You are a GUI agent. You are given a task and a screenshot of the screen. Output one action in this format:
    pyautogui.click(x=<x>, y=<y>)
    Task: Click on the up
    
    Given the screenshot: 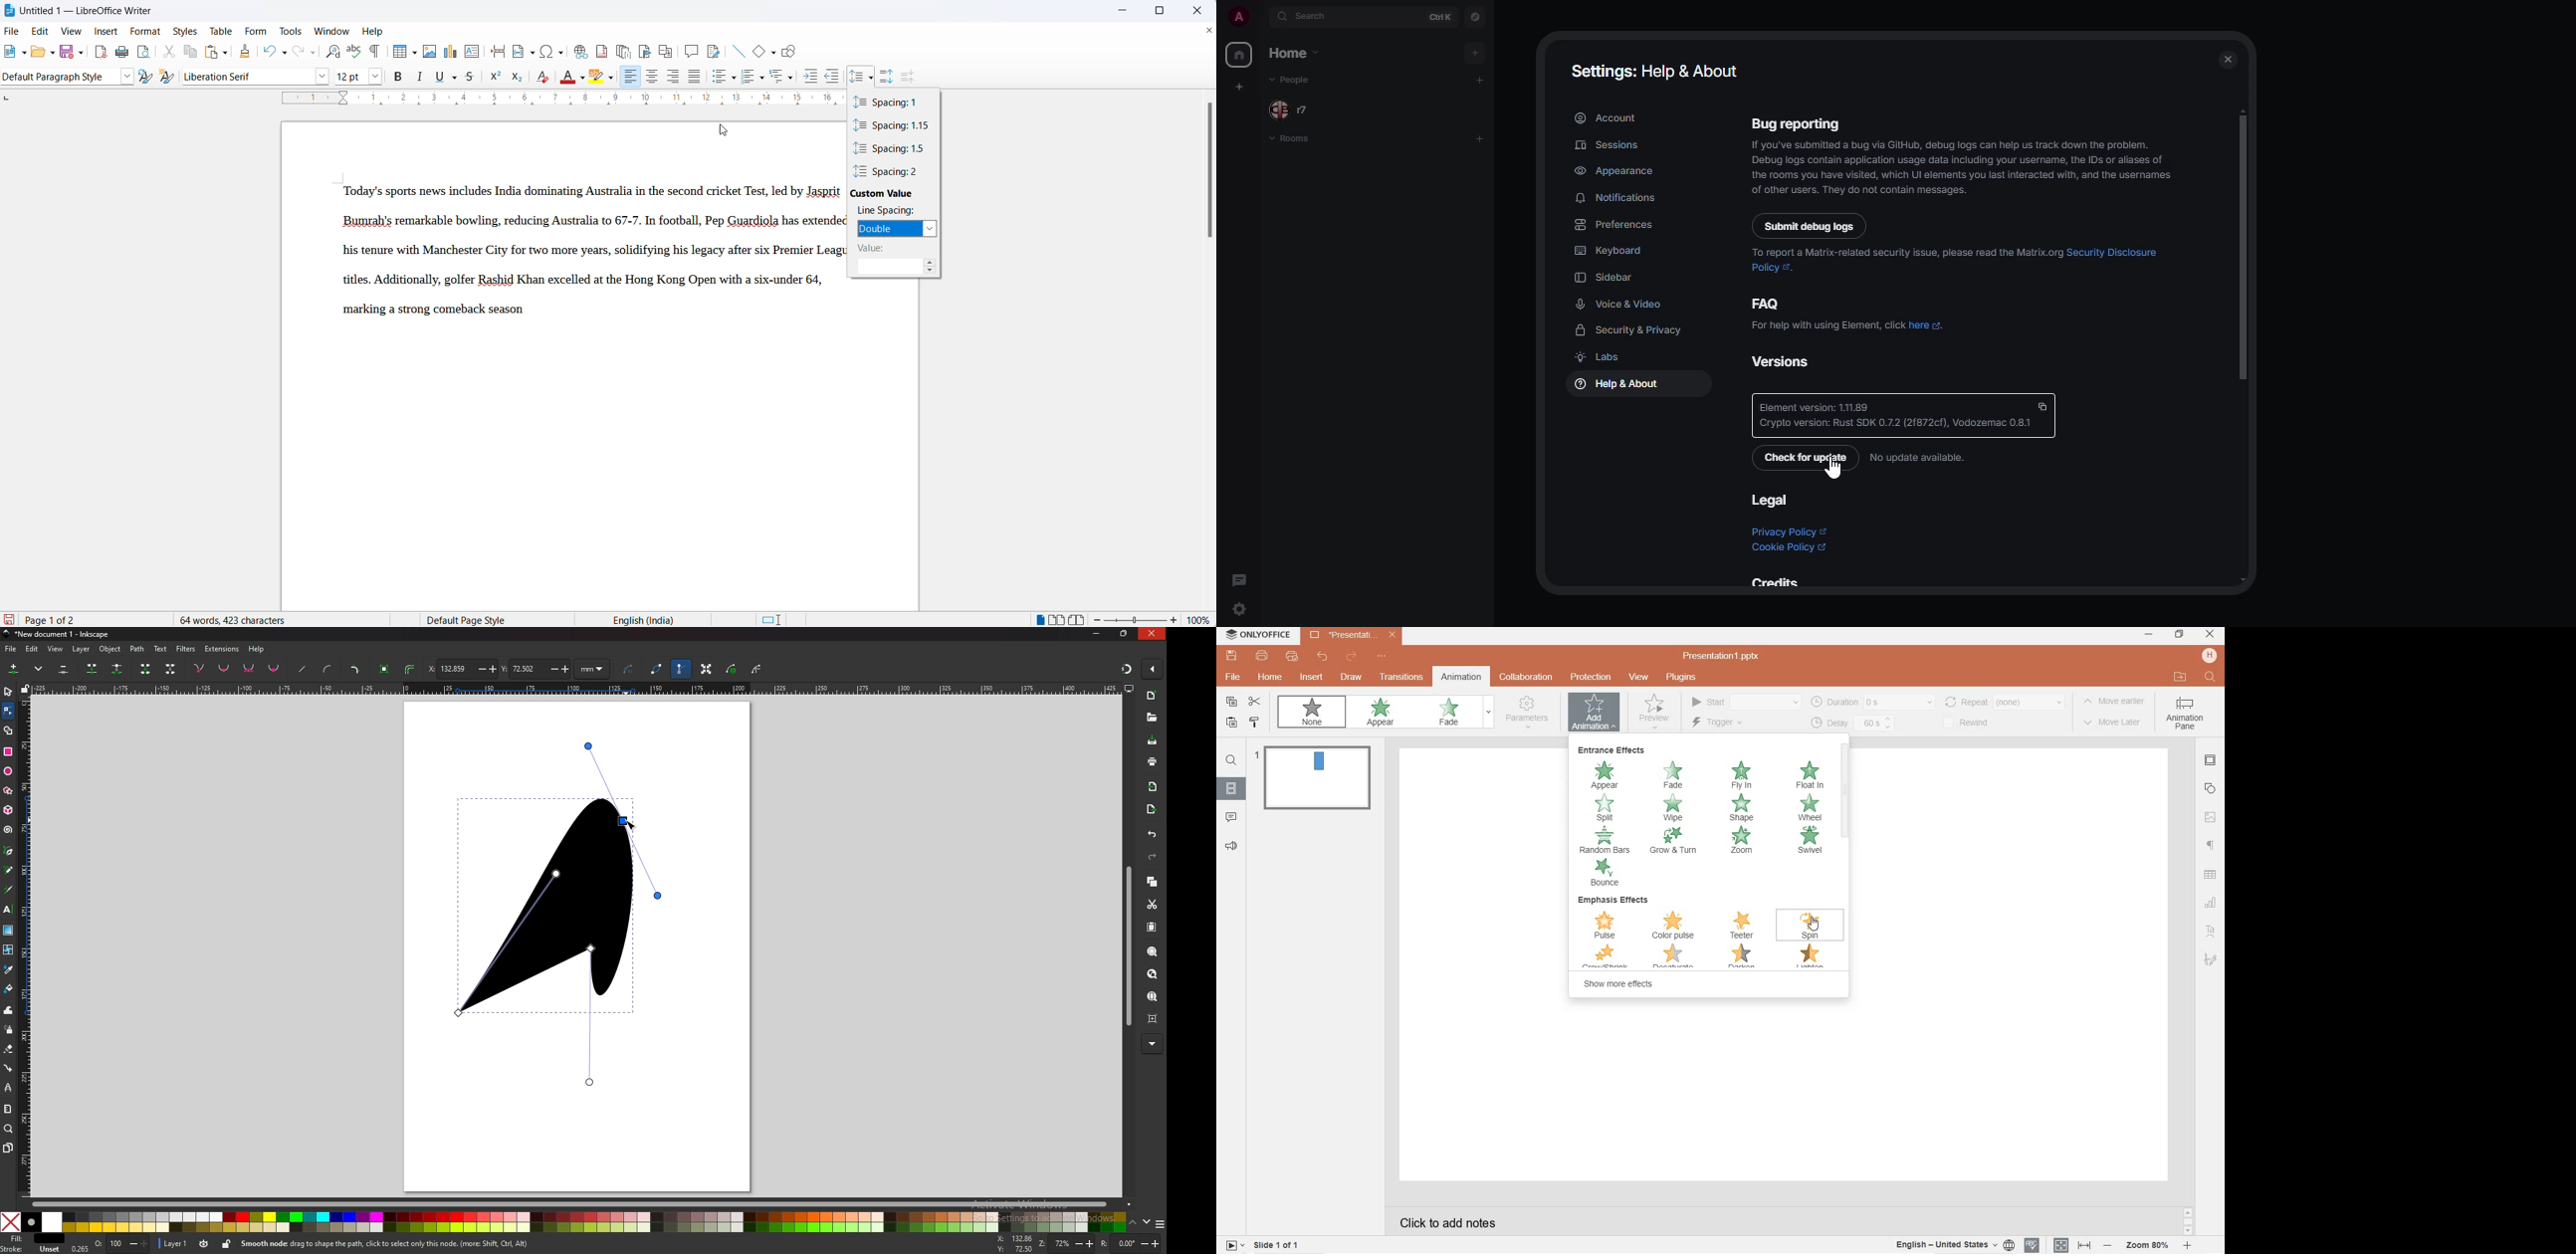 What is the action you would take?
    pyautogui.click(x=1133, y=1223)
    